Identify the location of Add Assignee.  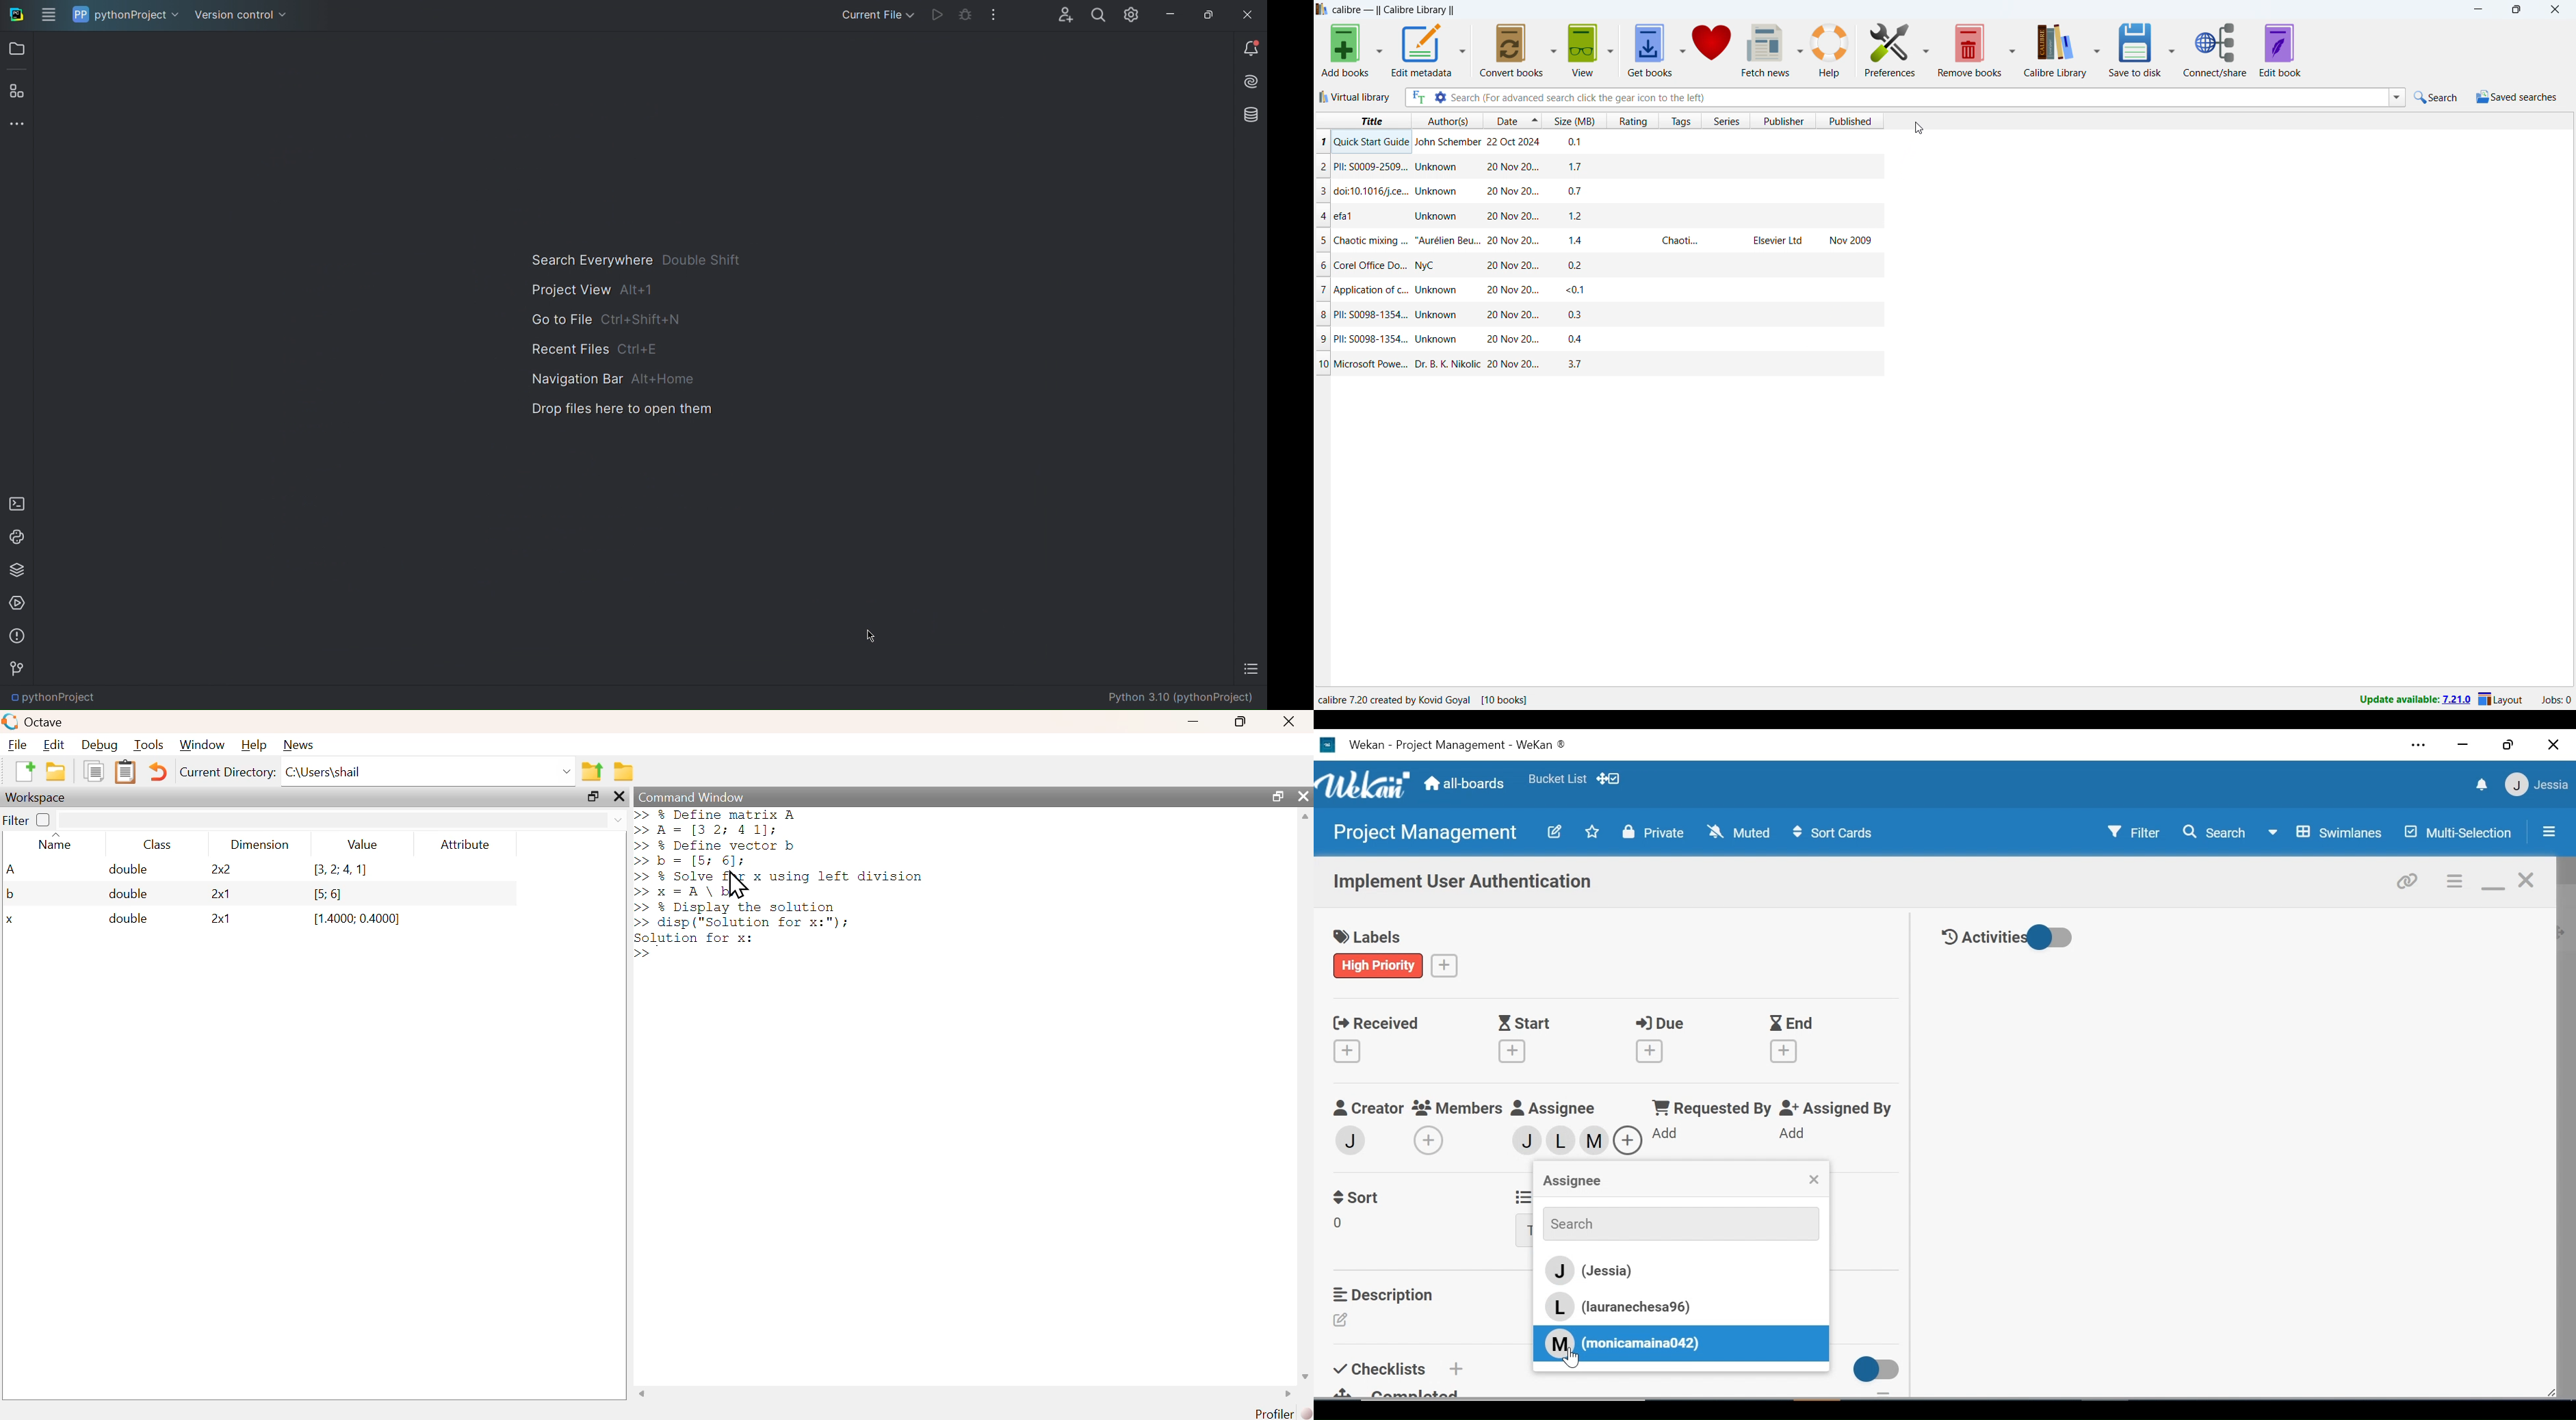
(1626, 1140).